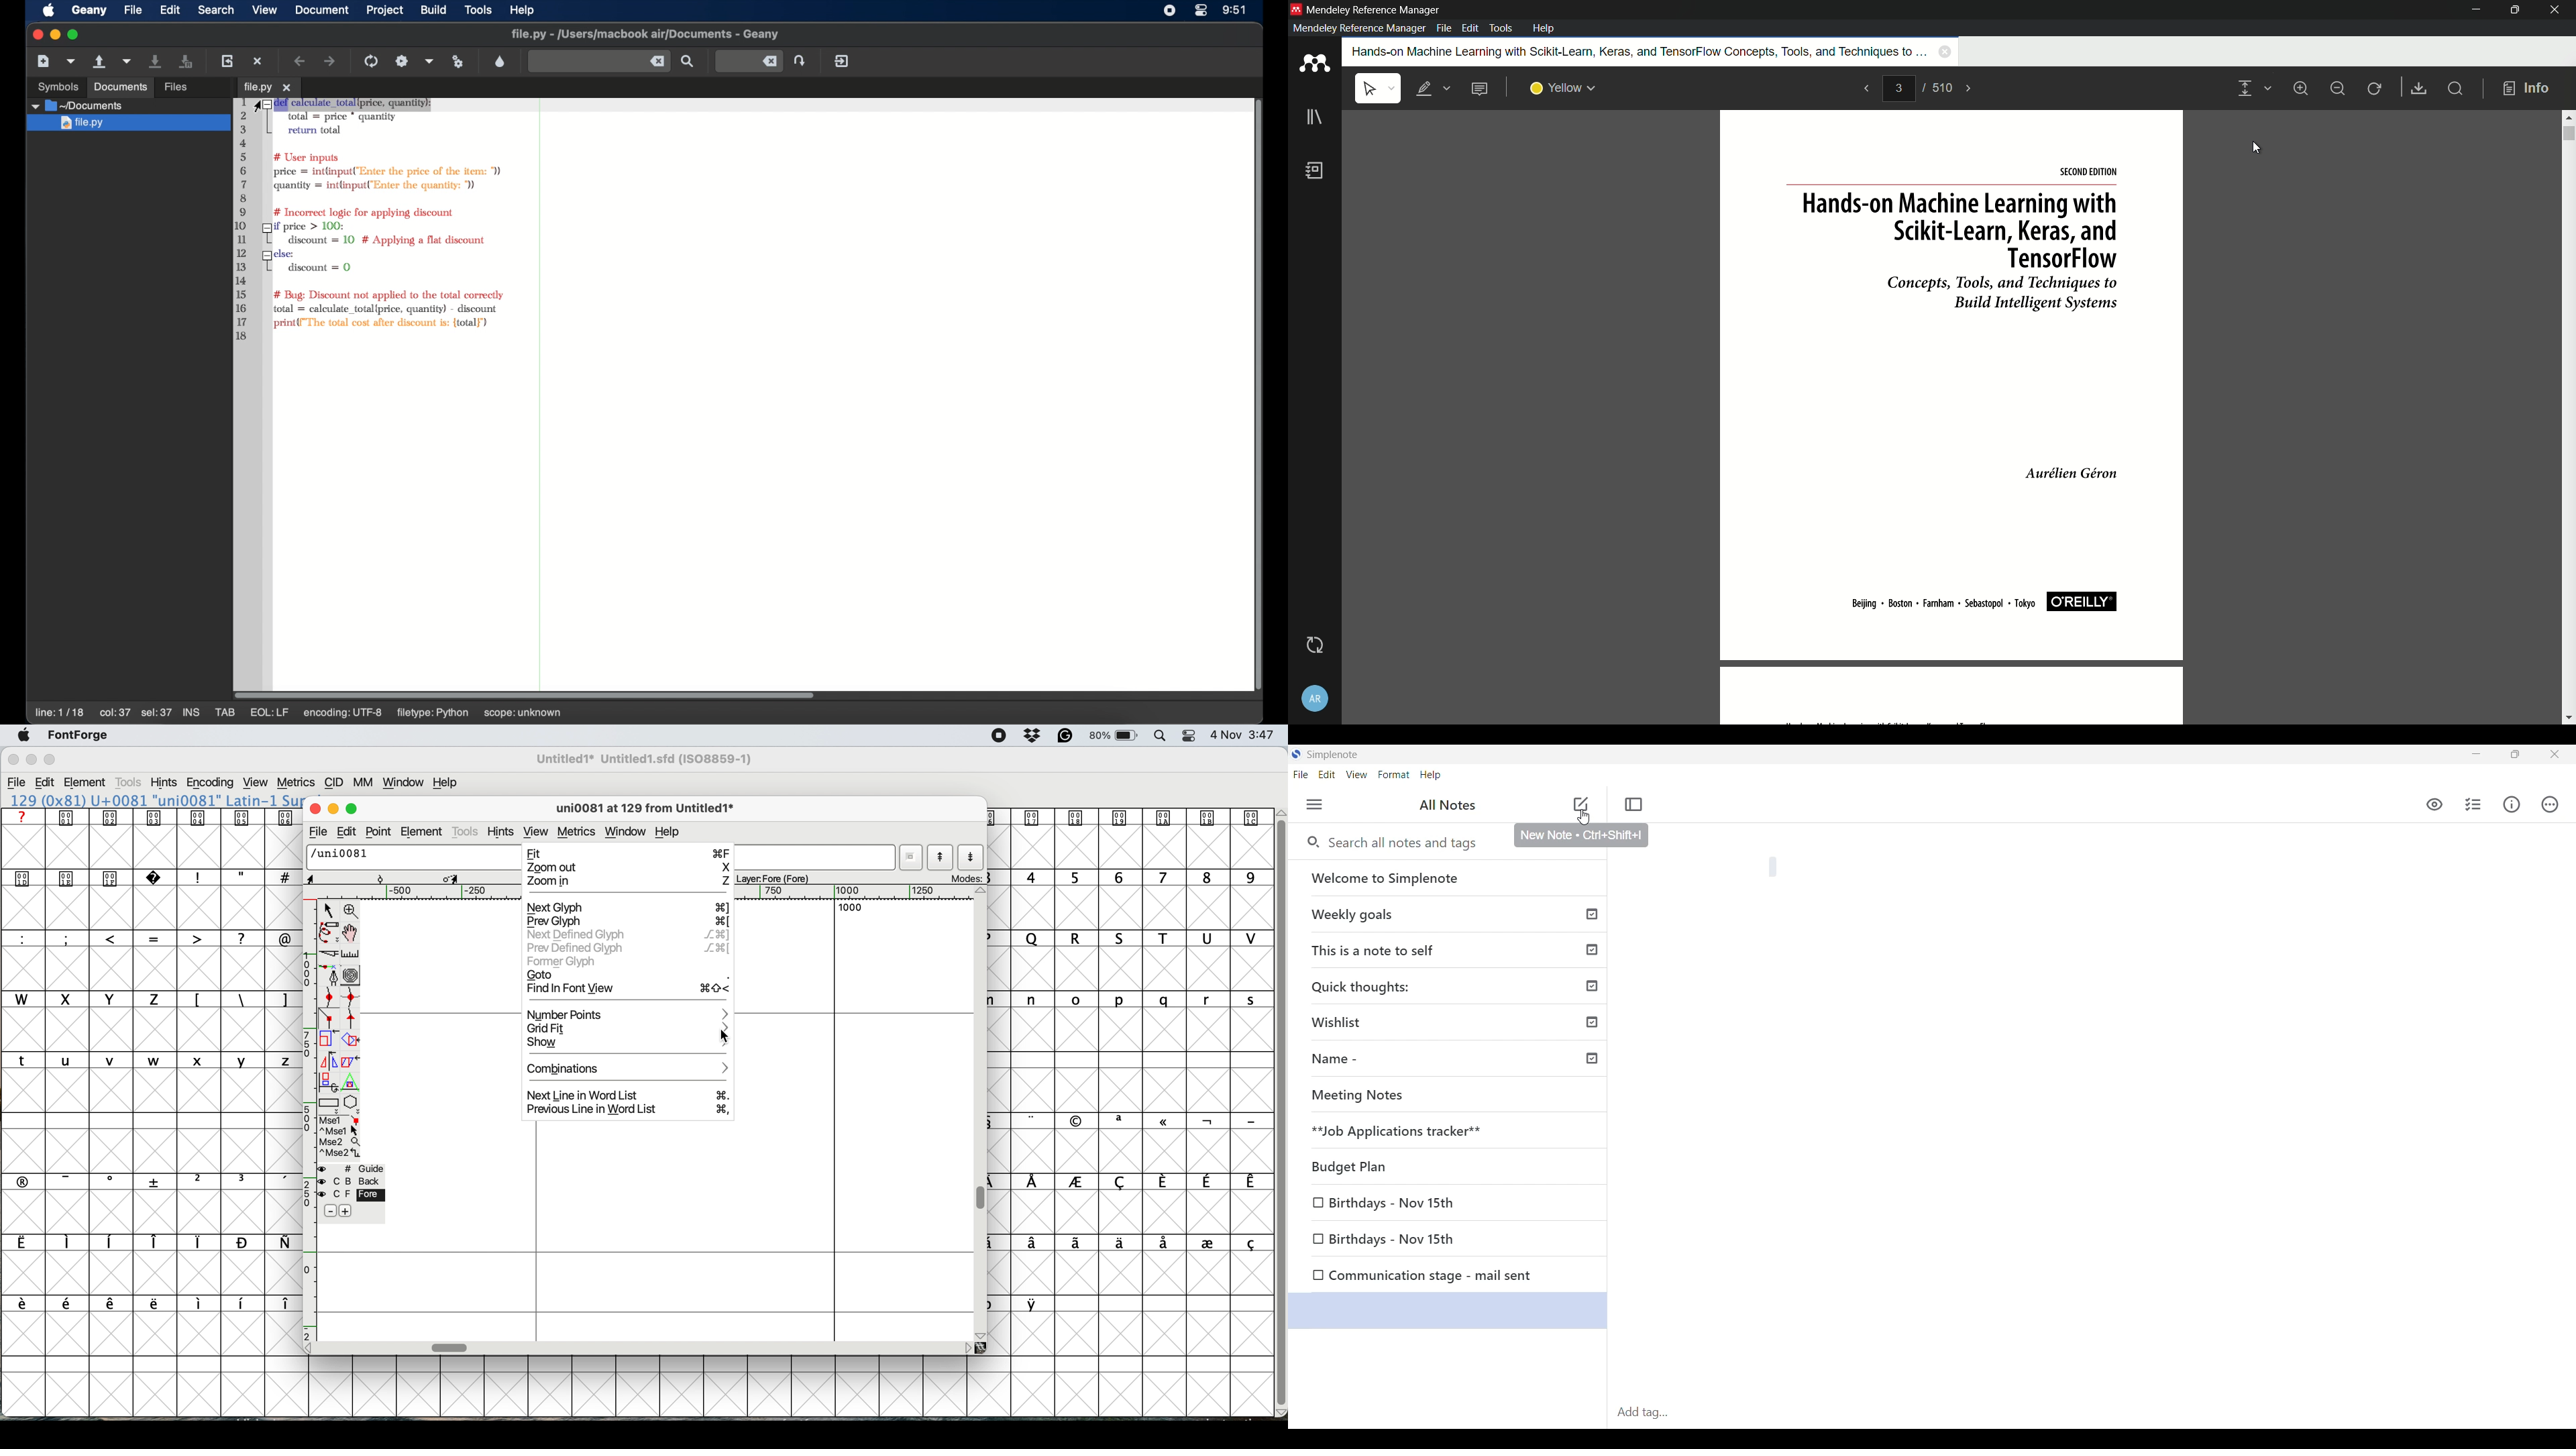 Image resolution: width=2576 pixels, height=1456 pixels. What do you see at coordinates (2568, 133) in the screenshot?
I see `scroll bar` at bounding box center [2568, 133].